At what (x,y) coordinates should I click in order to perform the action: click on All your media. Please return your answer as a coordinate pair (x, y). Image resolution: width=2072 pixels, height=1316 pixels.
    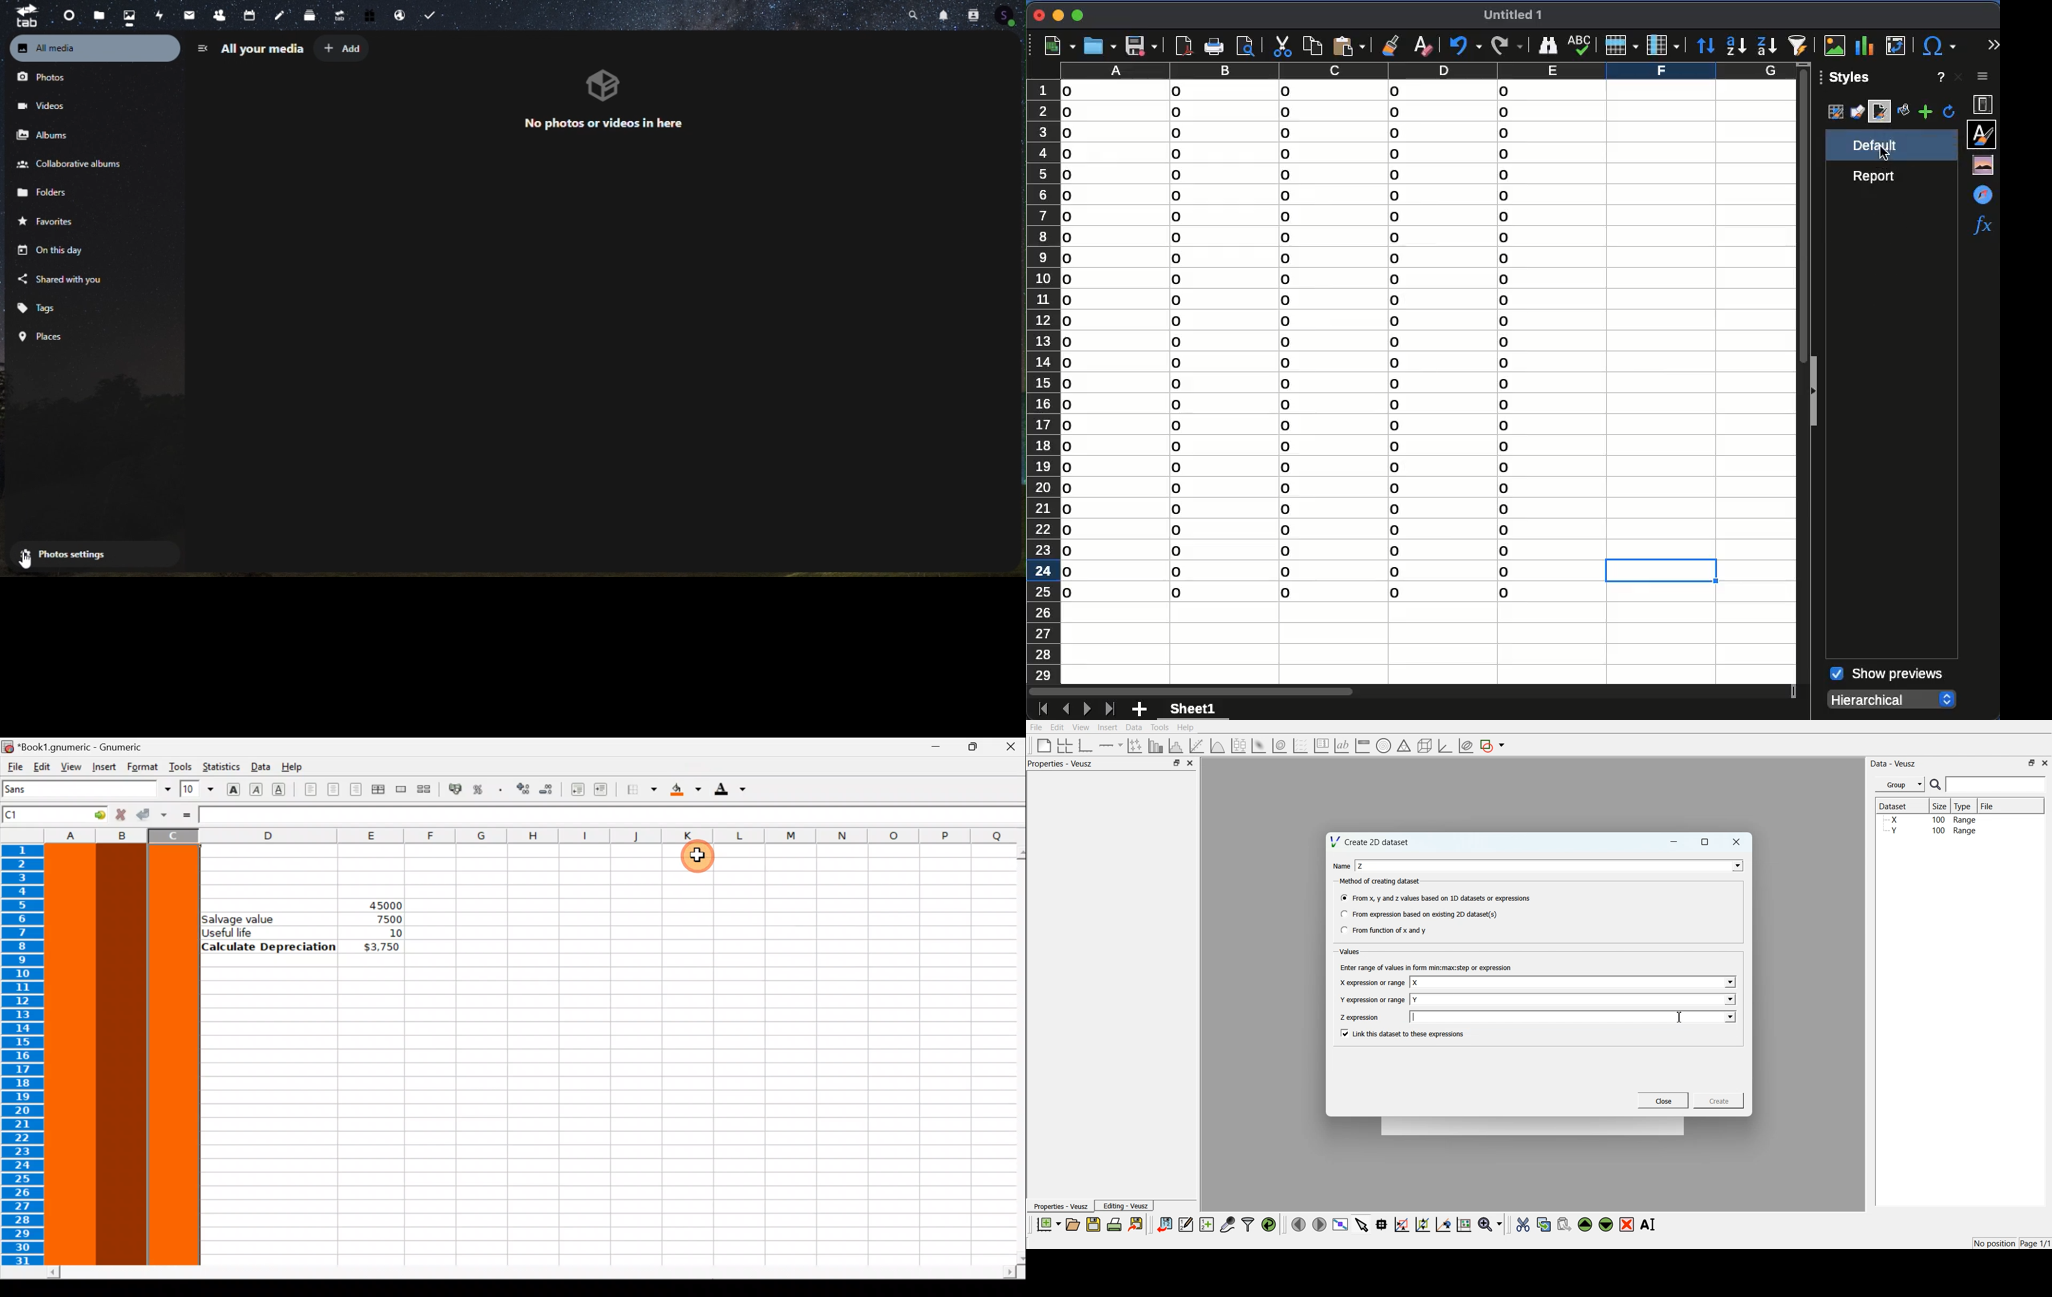
    Looking at the image, I should click on (250, 48).